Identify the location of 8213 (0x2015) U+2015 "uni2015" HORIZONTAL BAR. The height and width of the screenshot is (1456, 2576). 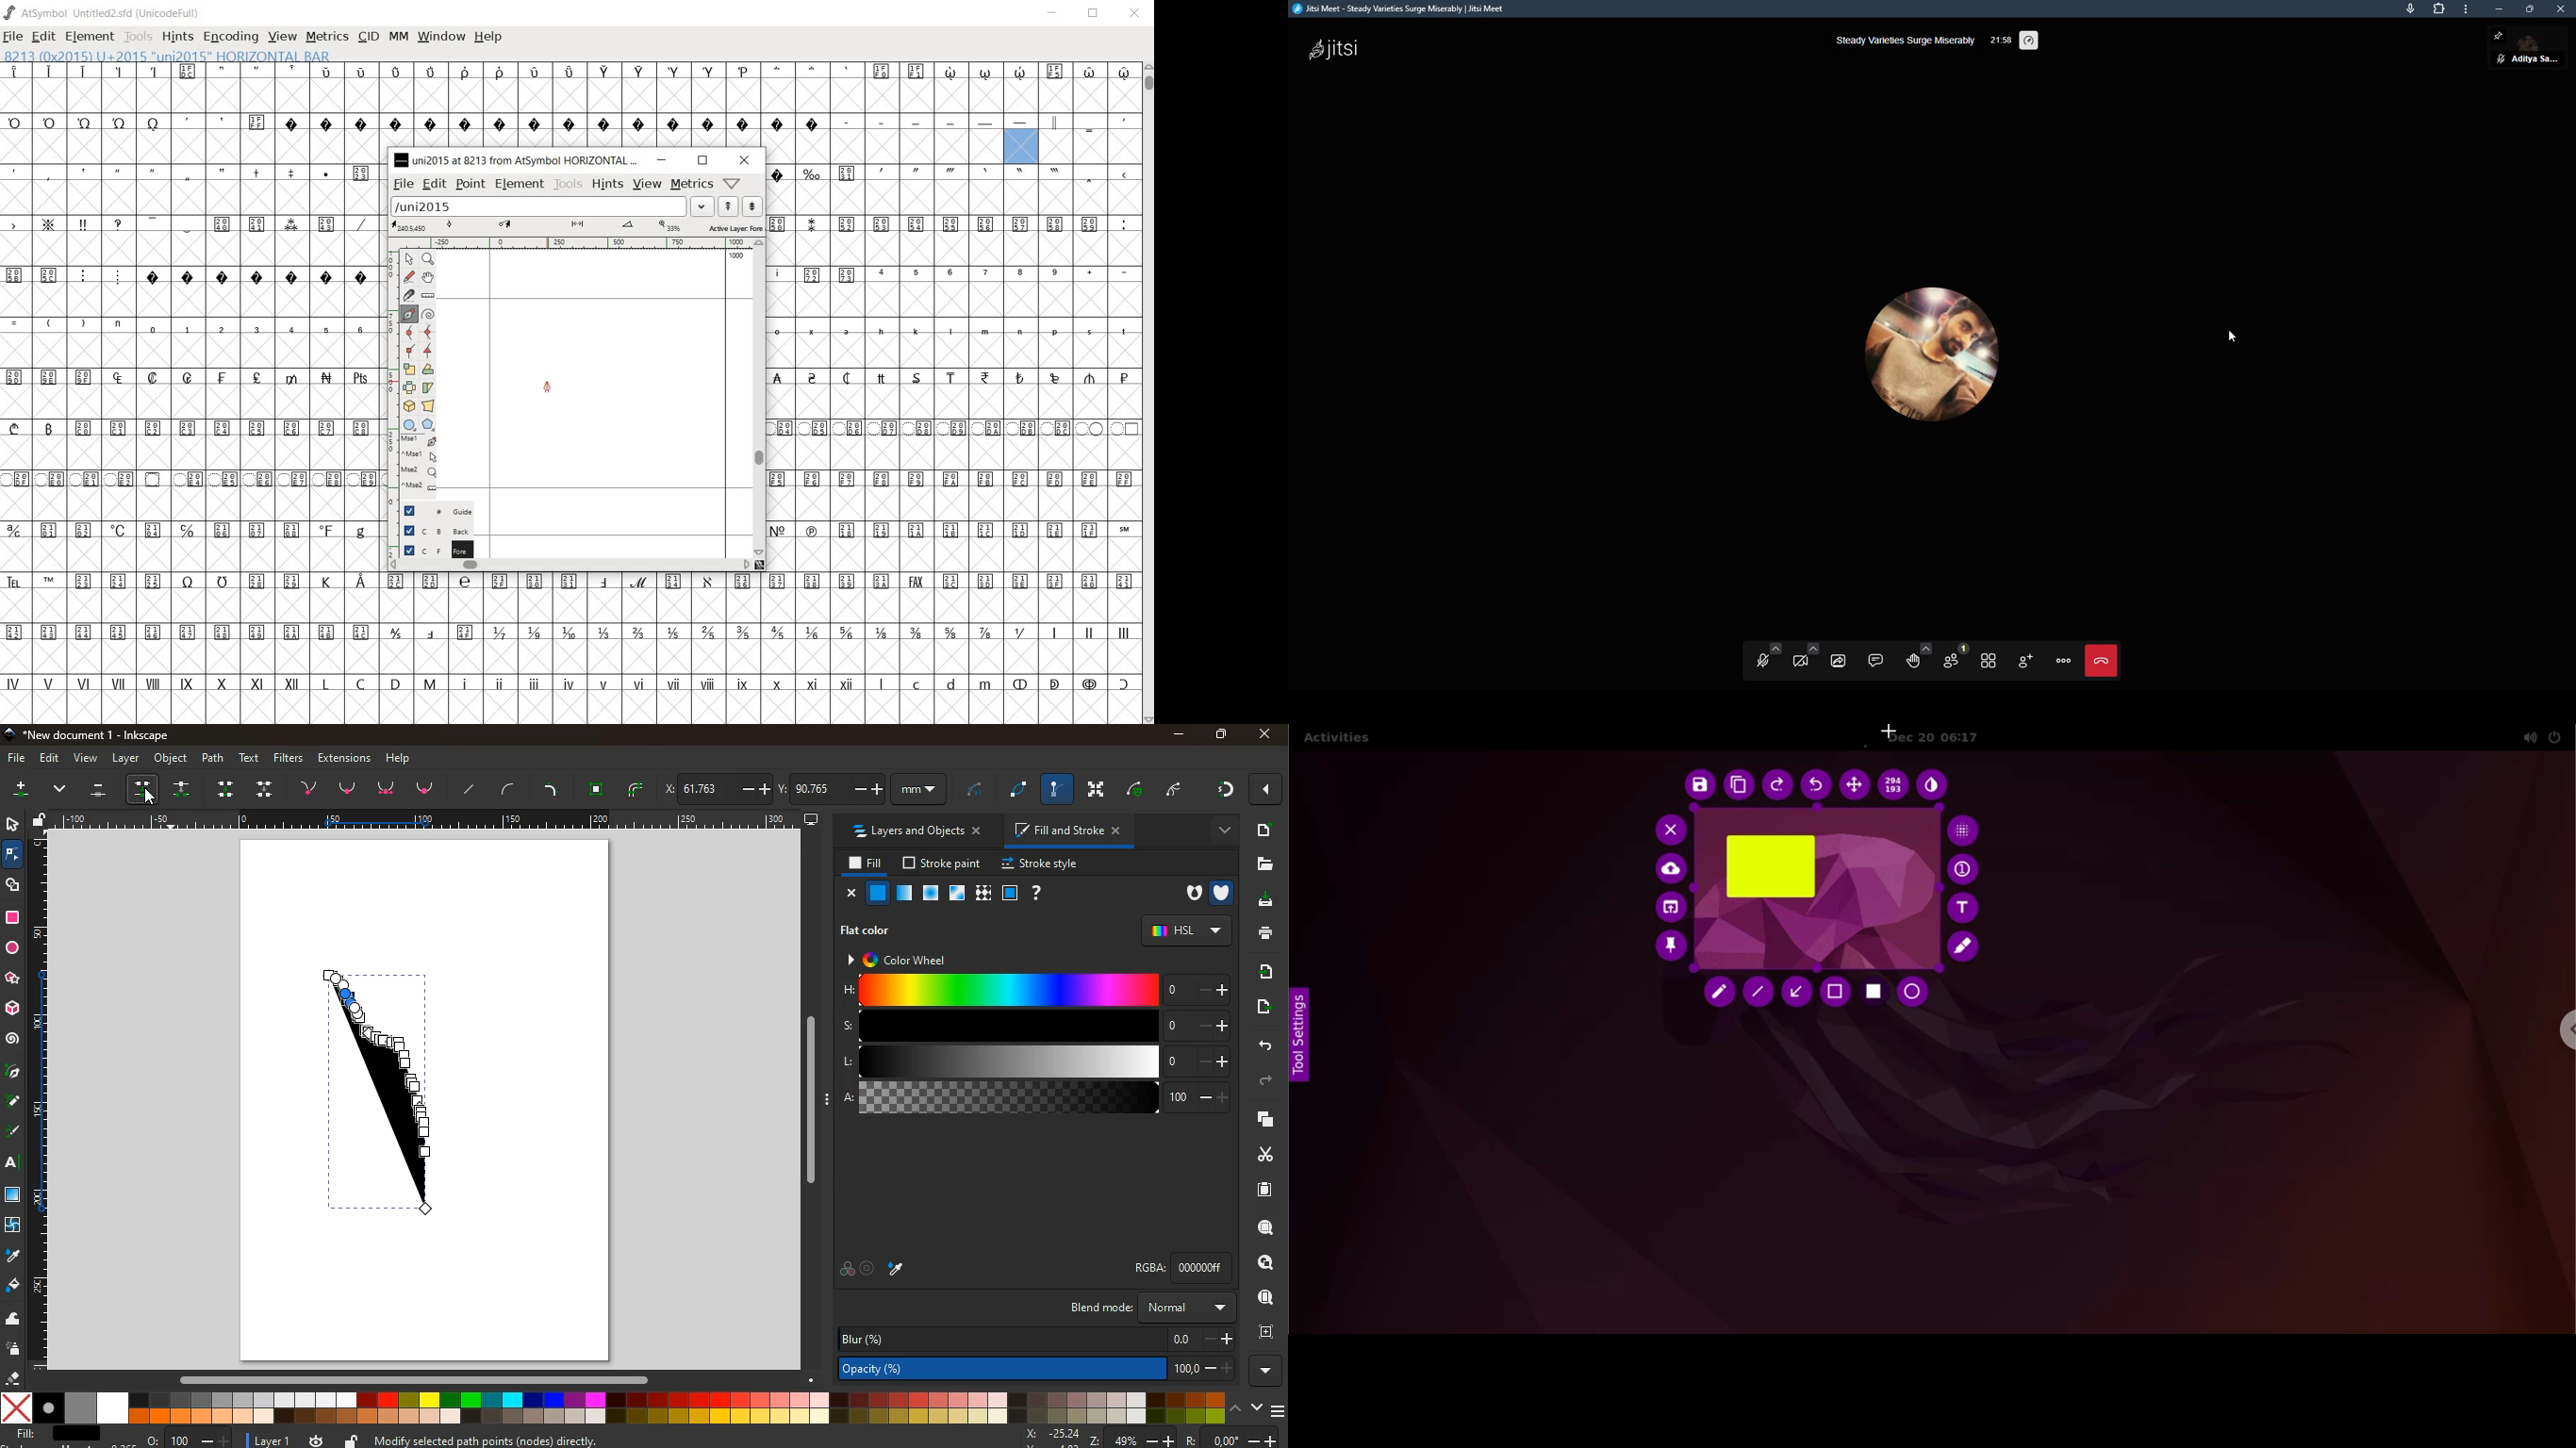
(166, 56).